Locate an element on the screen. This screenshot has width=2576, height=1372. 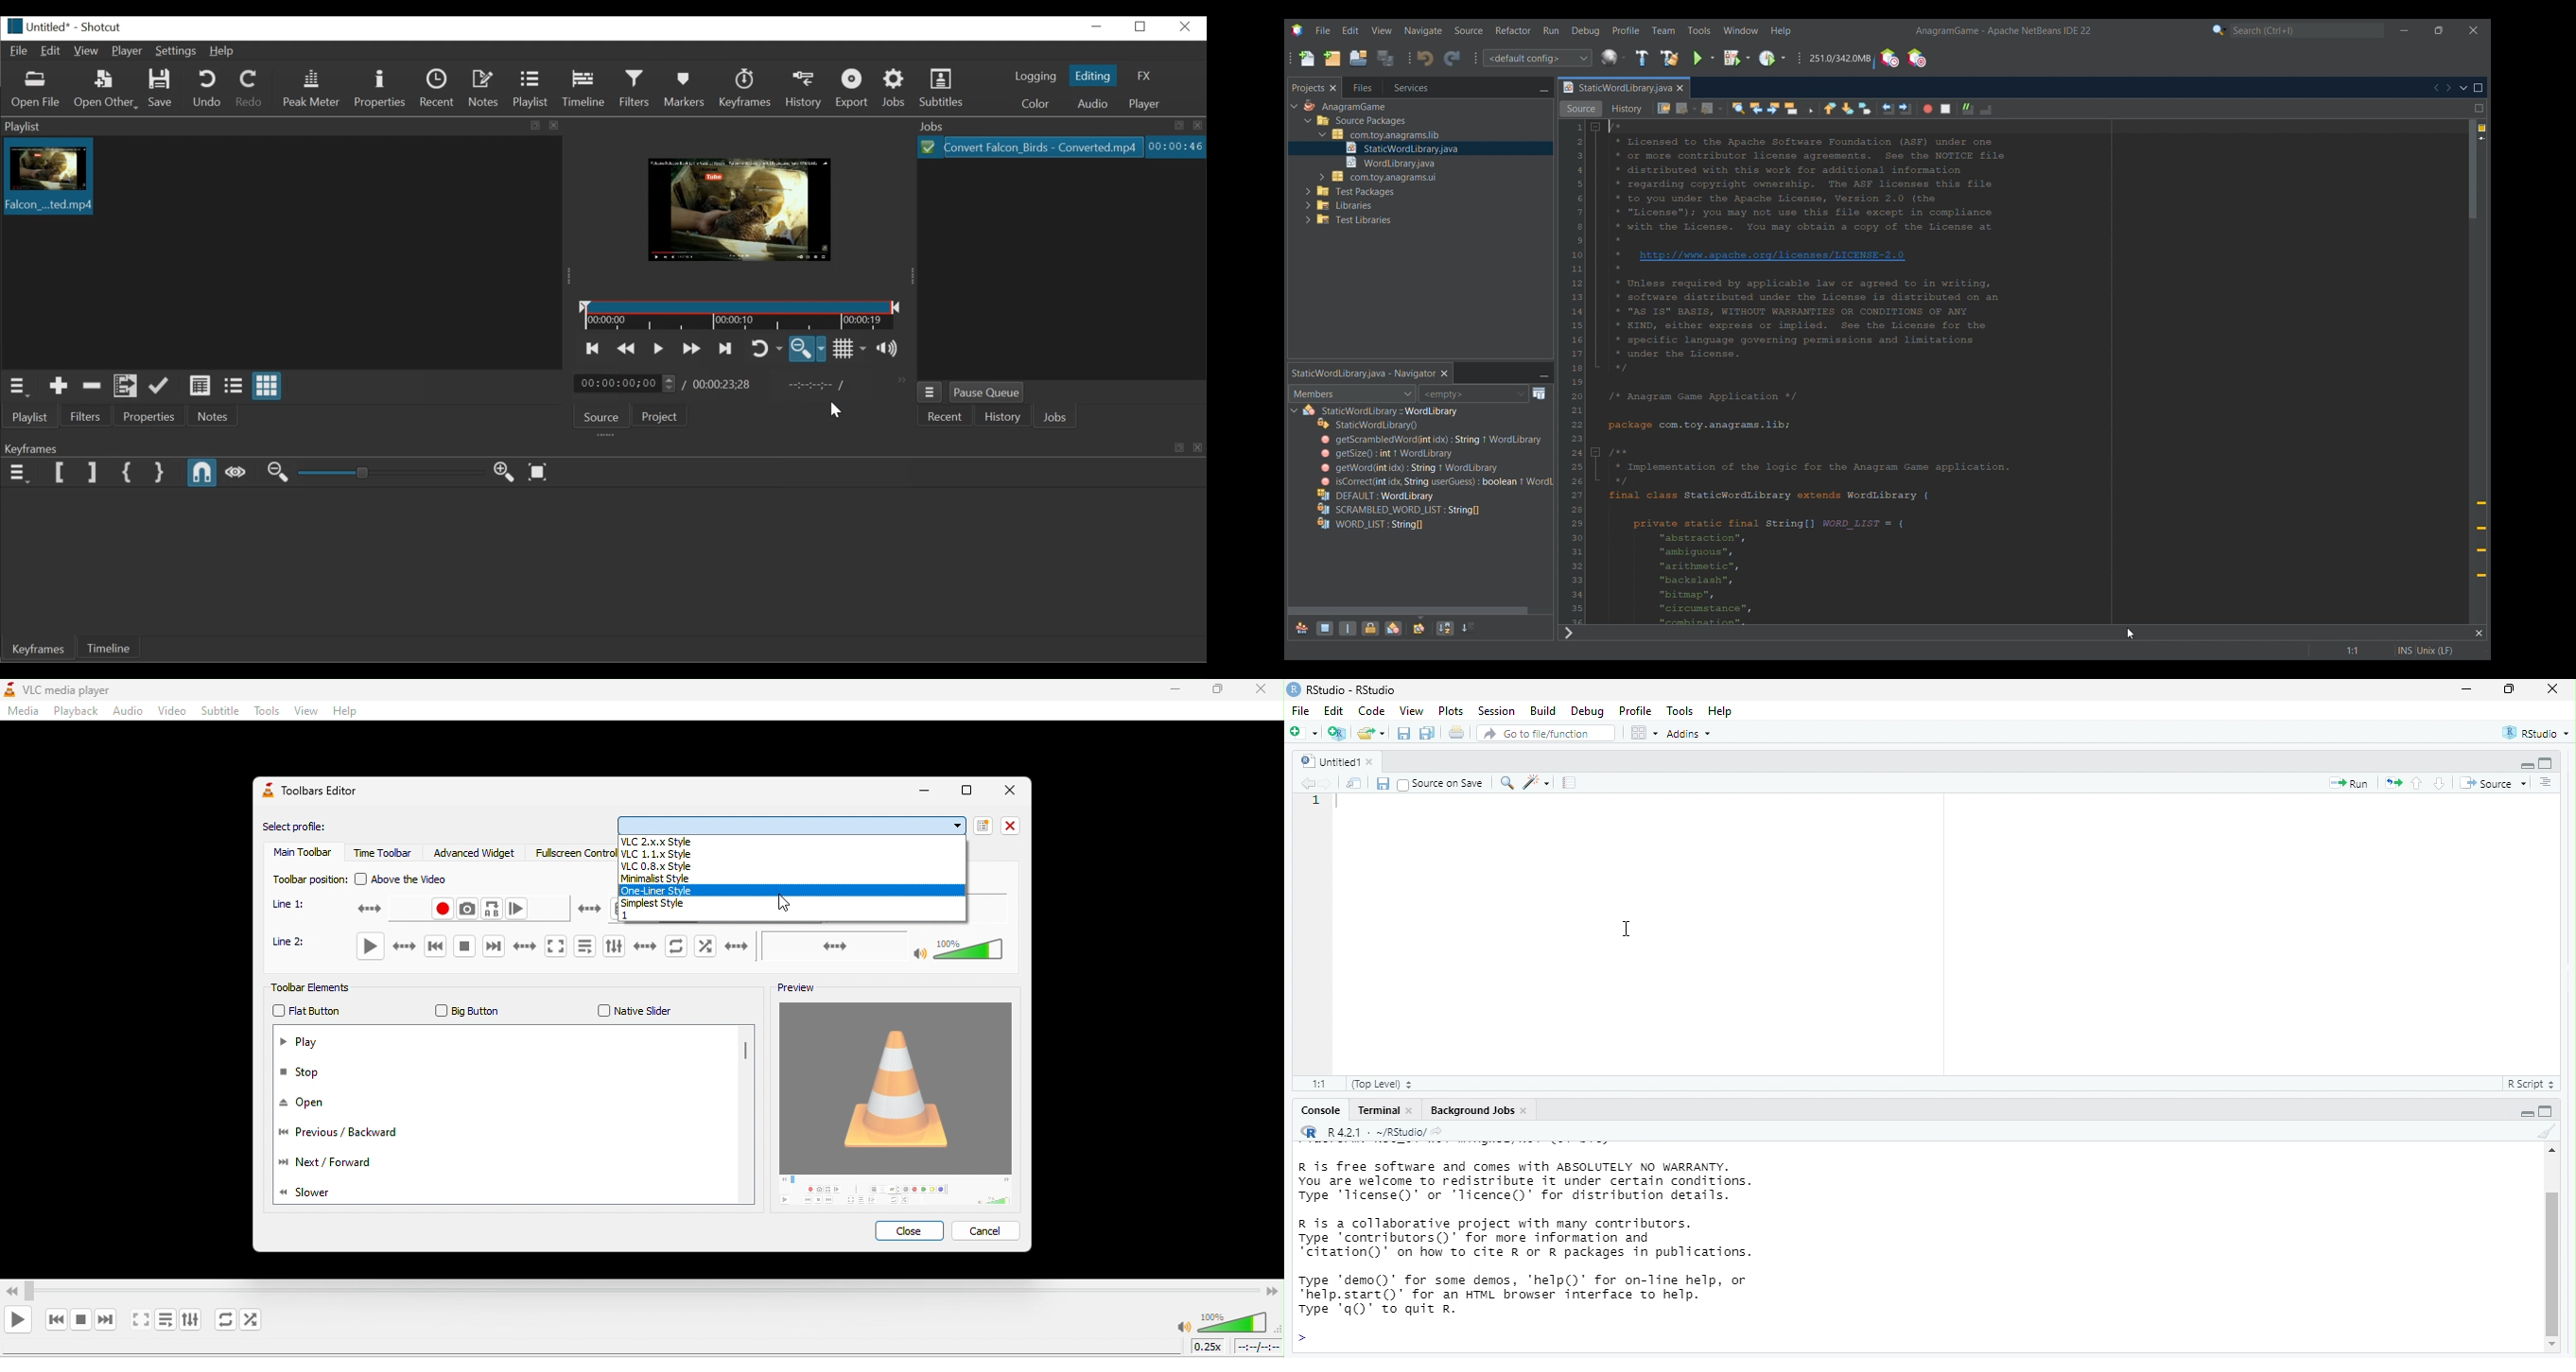
Close is located at coordinates (1185, 26).